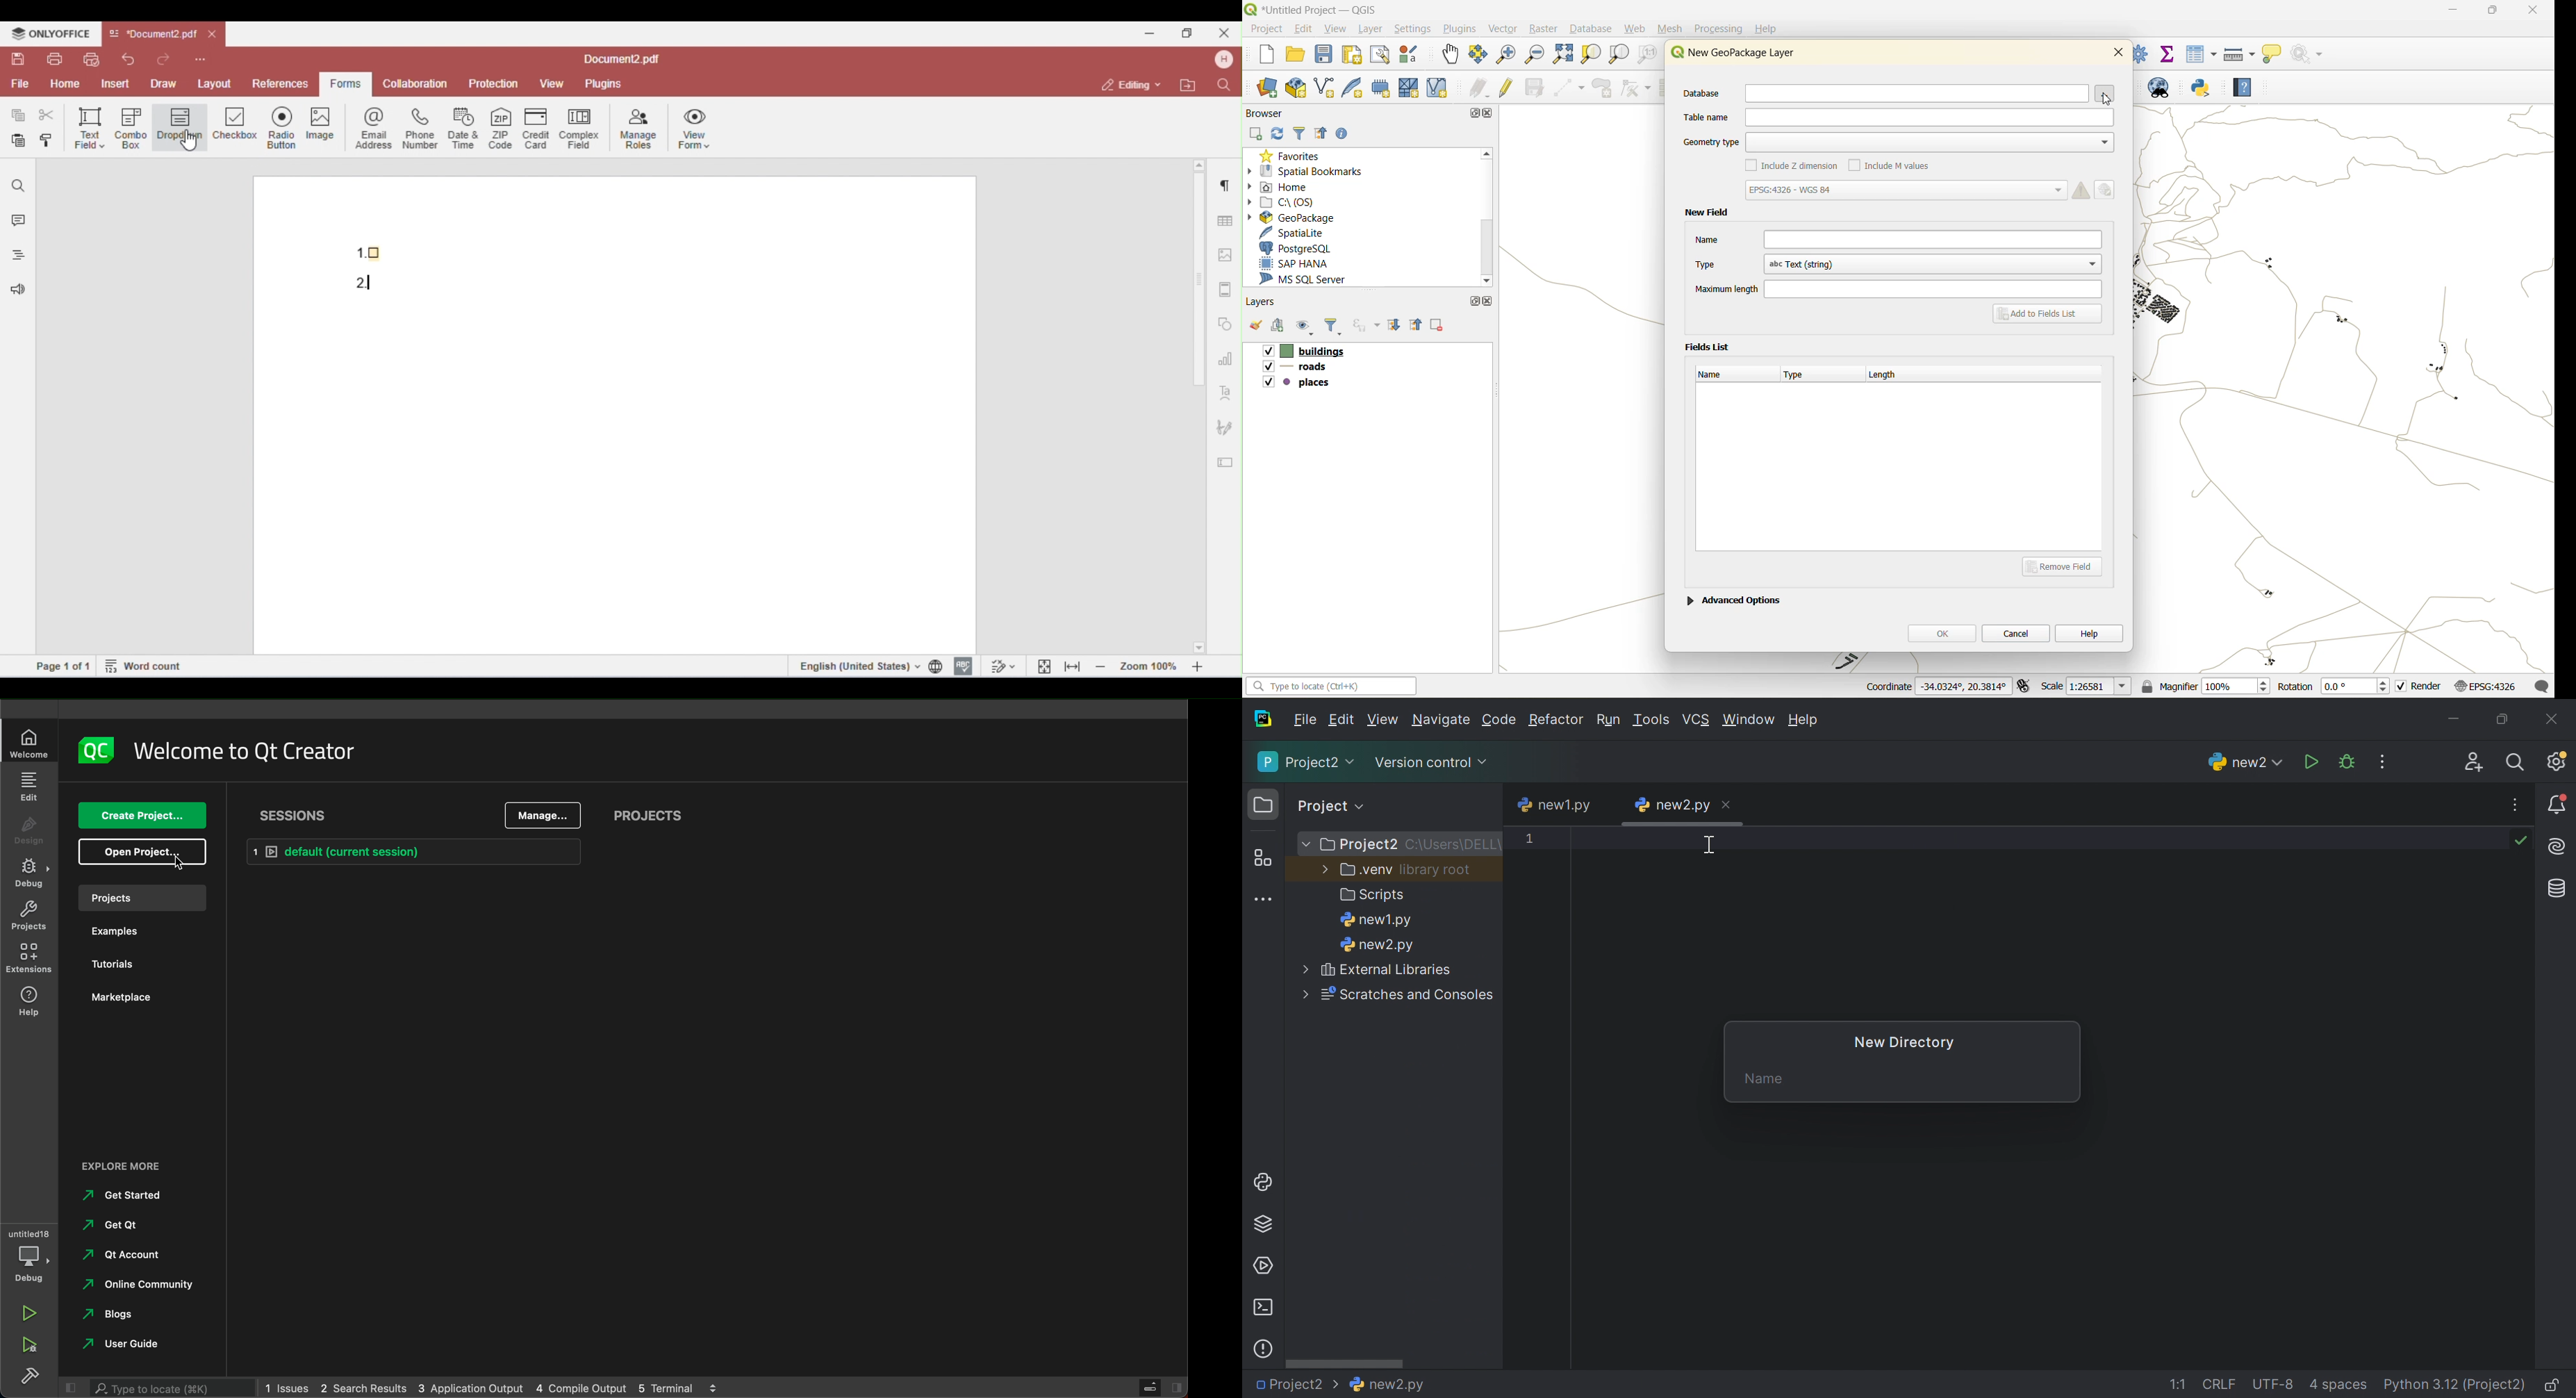 This screenshot has height=1400, width=2576. What do you see at coordinates (2489, 687) in the screenshot?
I see `crs (EPSG:4326)` at bounding box center [2489, 687].